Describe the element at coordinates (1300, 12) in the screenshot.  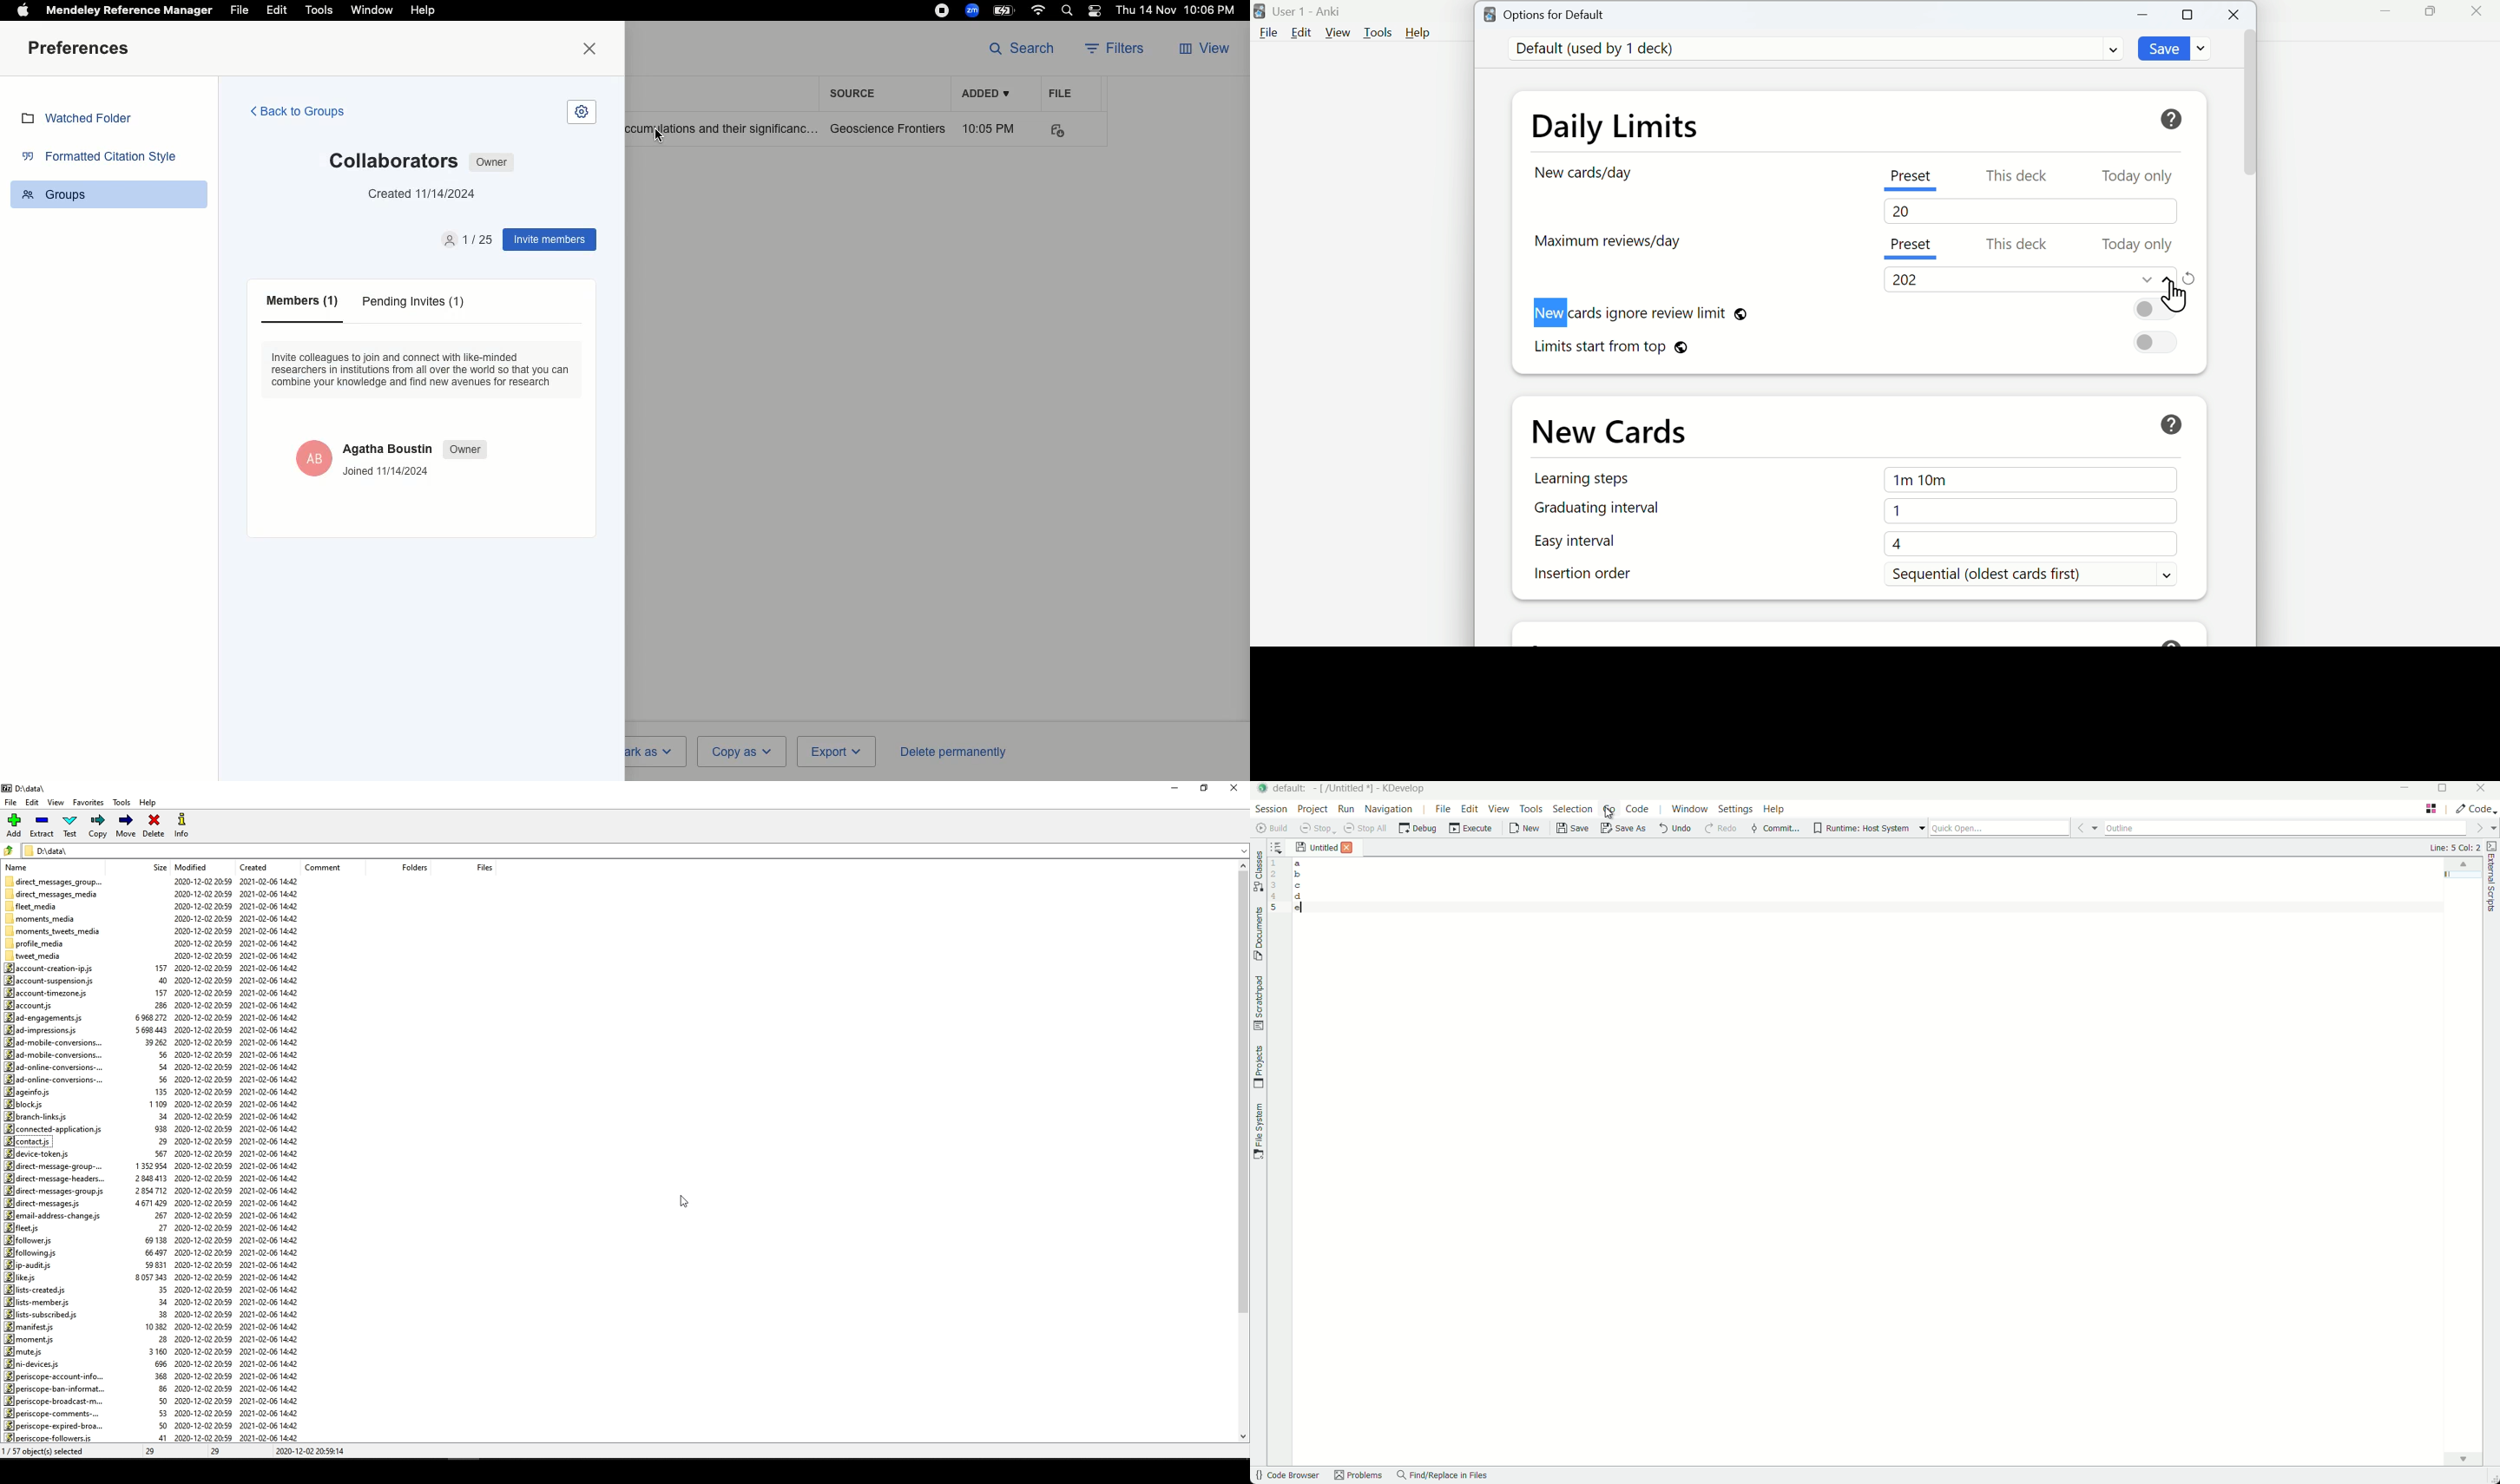
I see `User 1 - Anki` at that location.